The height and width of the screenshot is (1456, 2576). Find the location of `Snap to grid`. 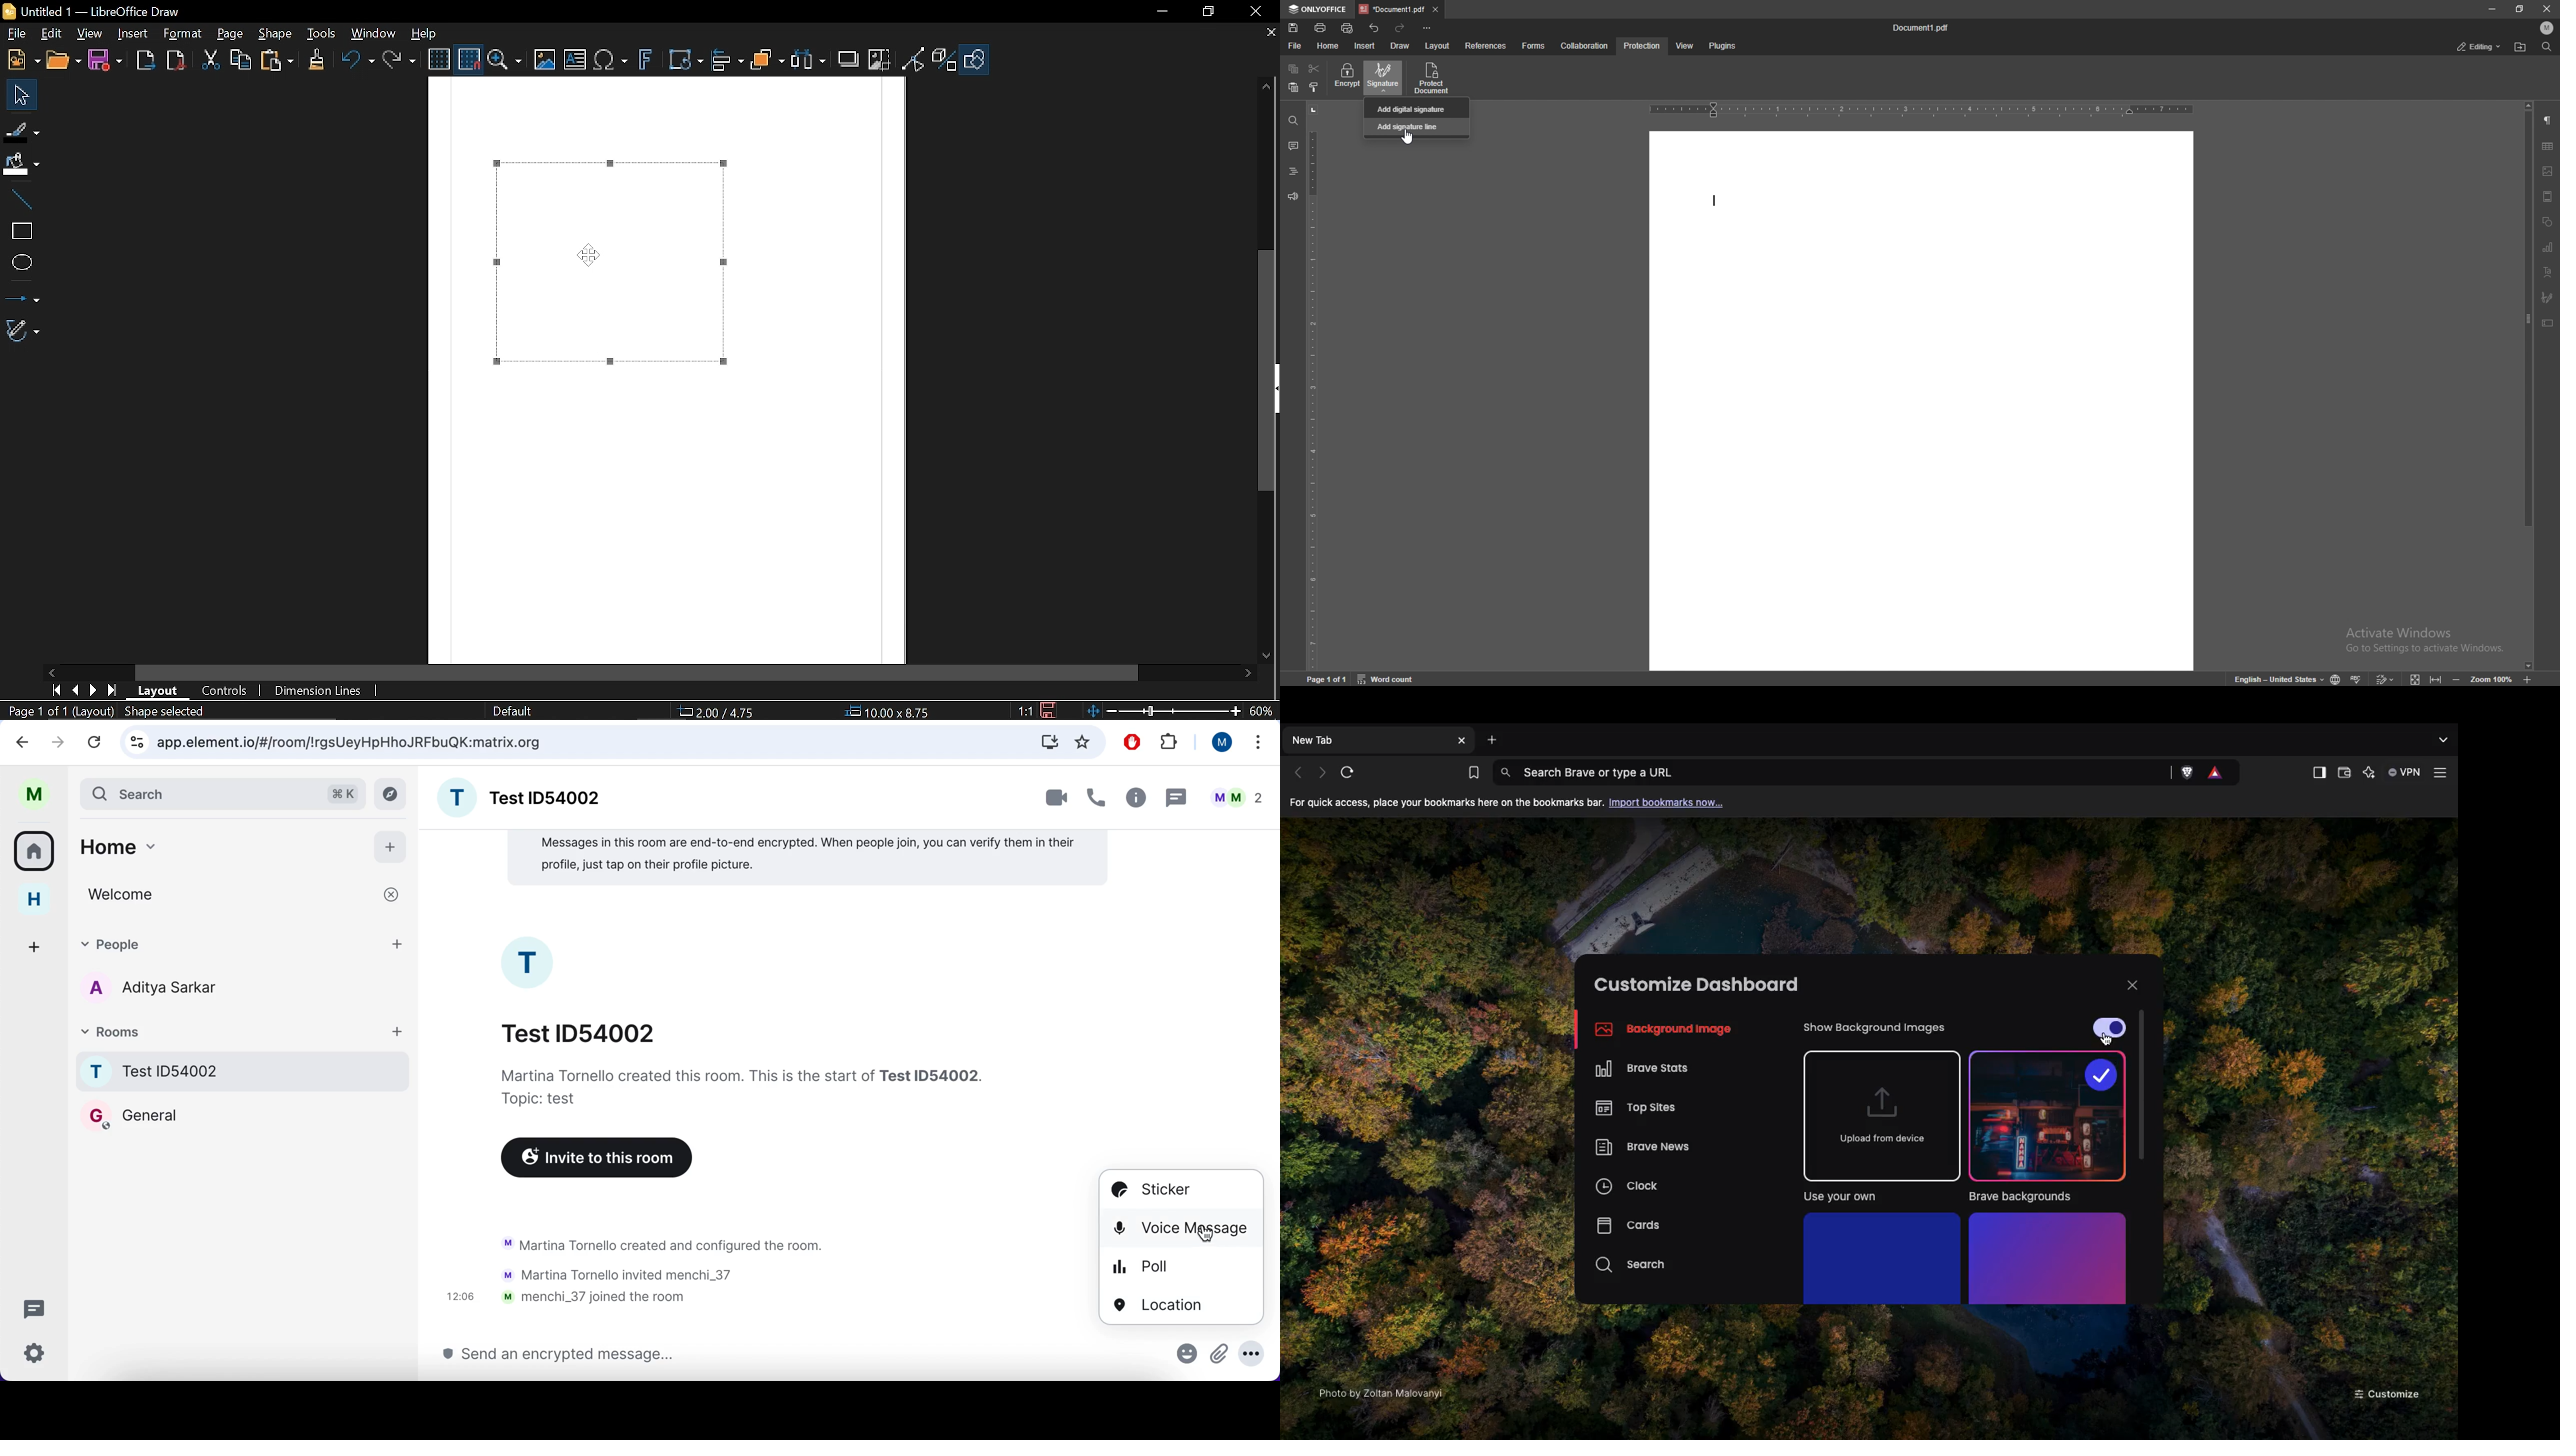

Snap to grid is located at coordinates (467, 58).